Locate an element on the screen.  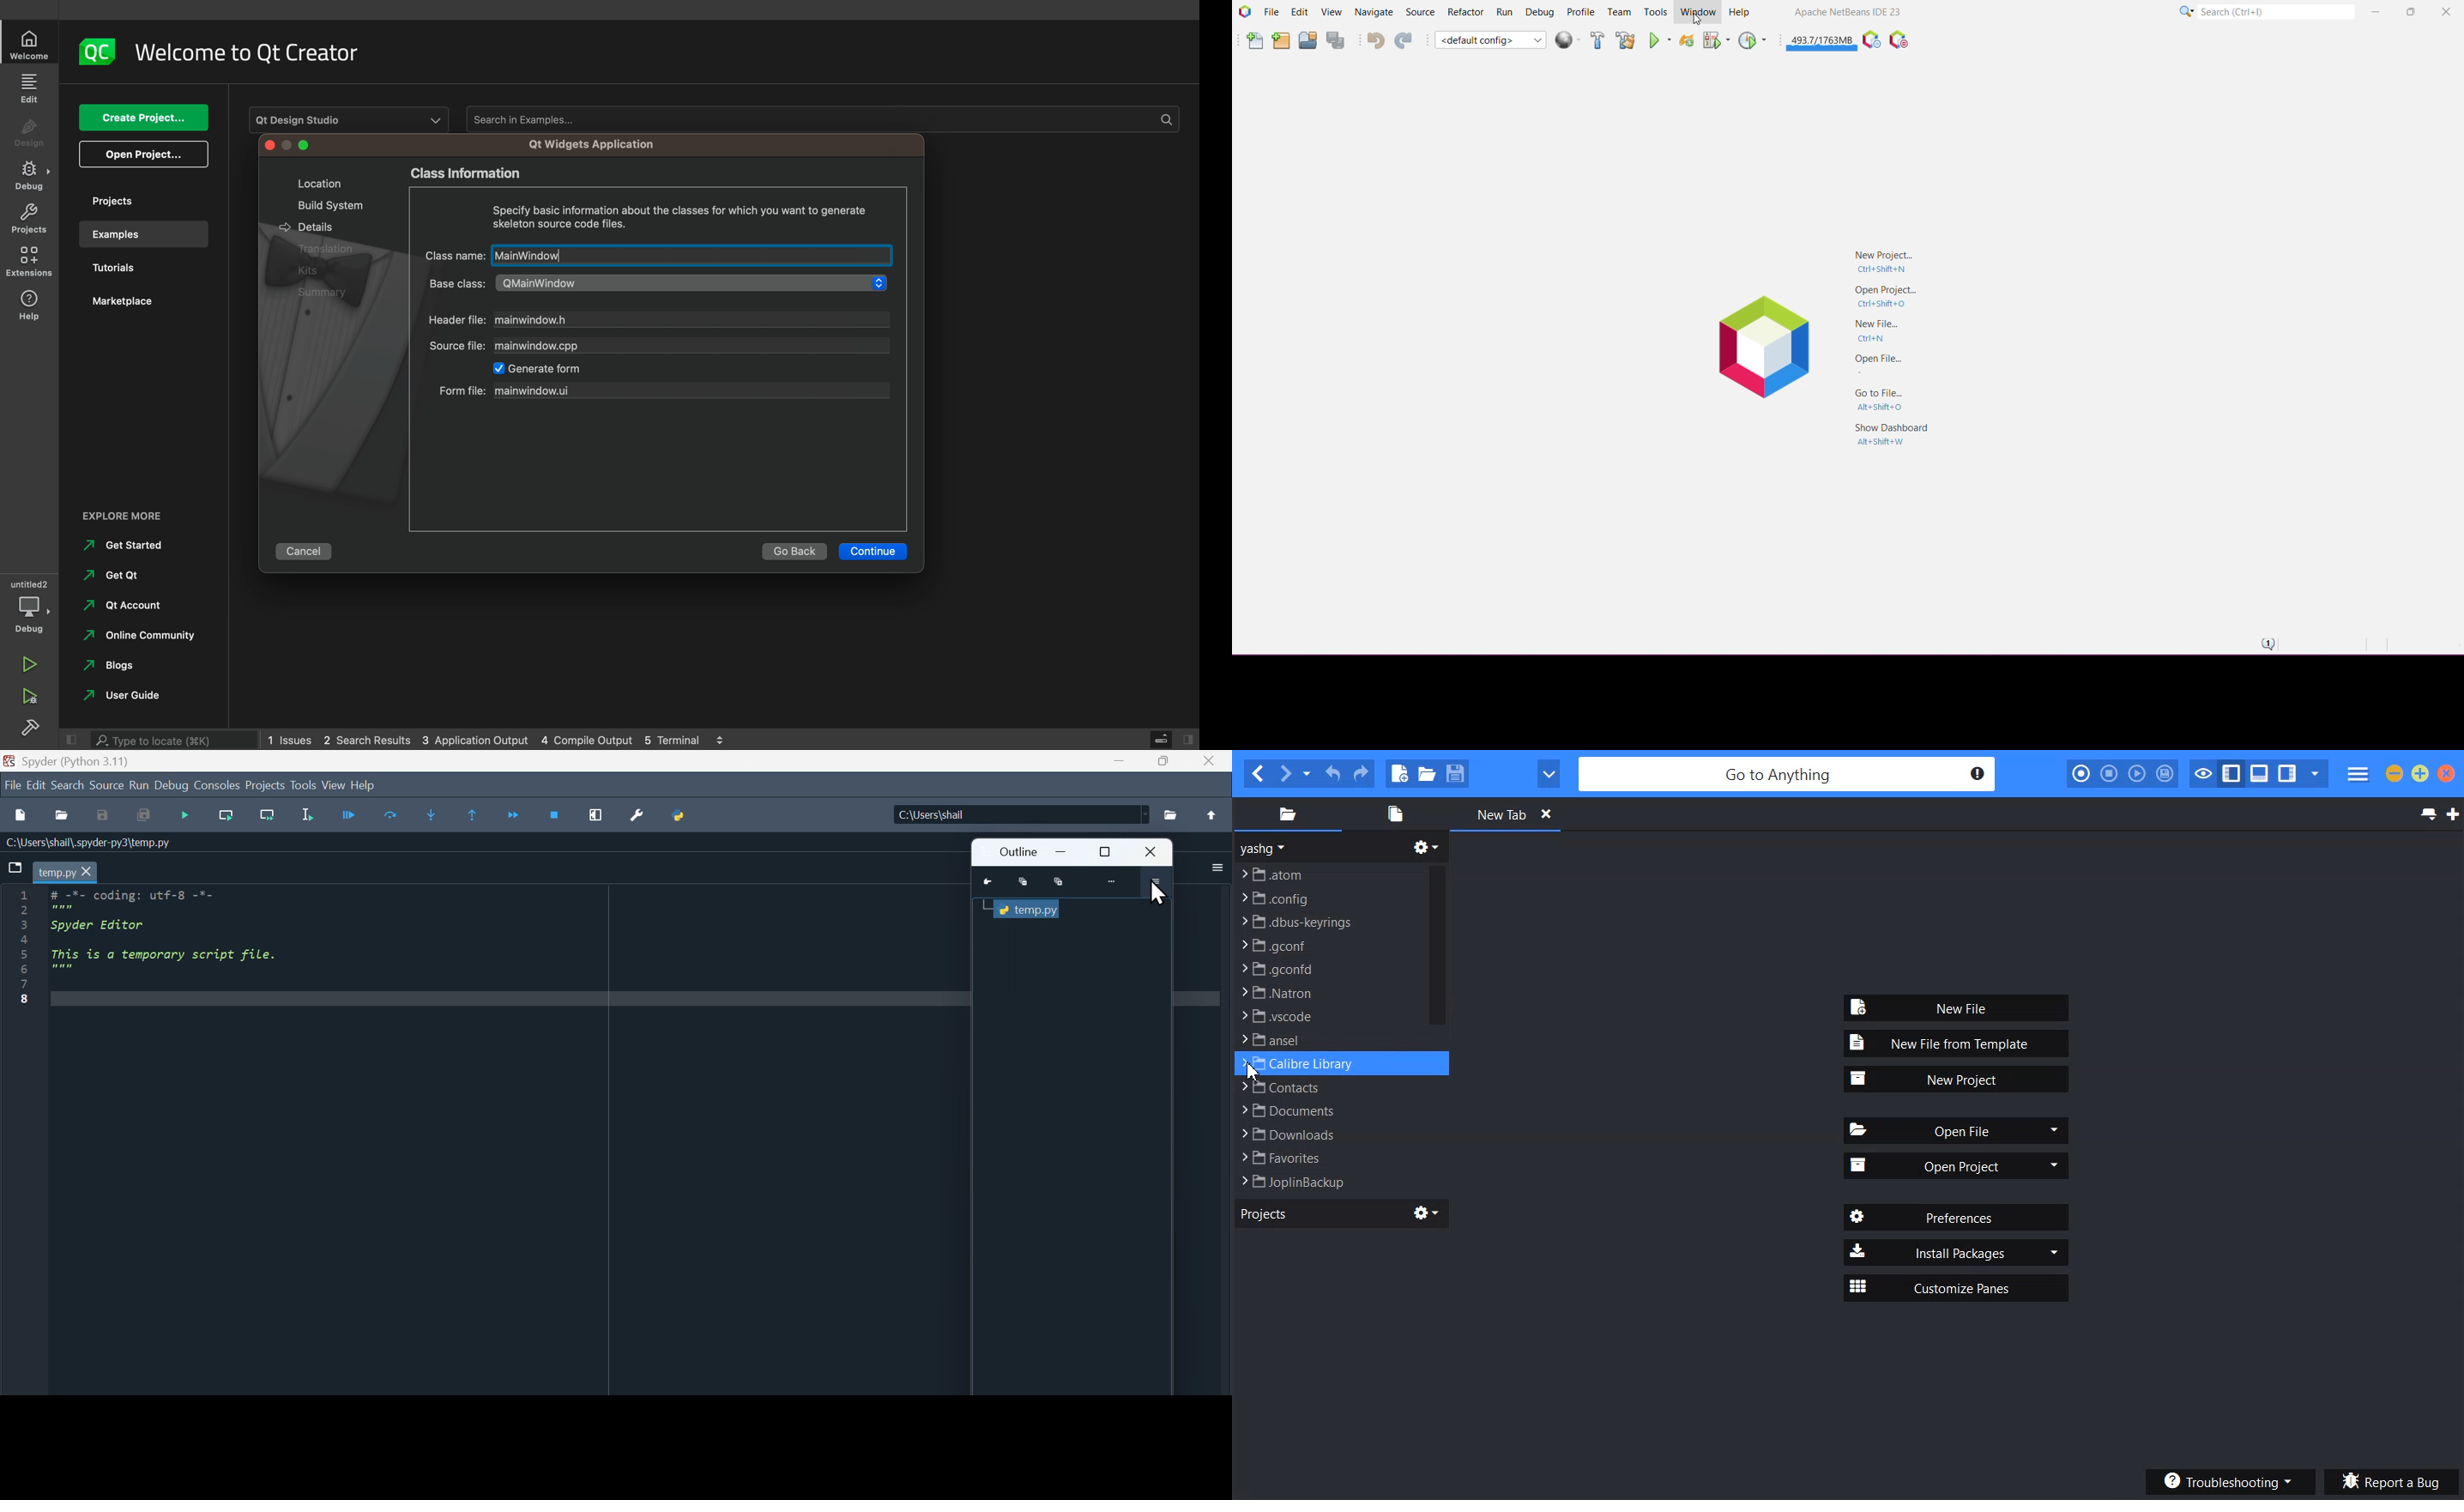
View is located at coordinates (335, 784).